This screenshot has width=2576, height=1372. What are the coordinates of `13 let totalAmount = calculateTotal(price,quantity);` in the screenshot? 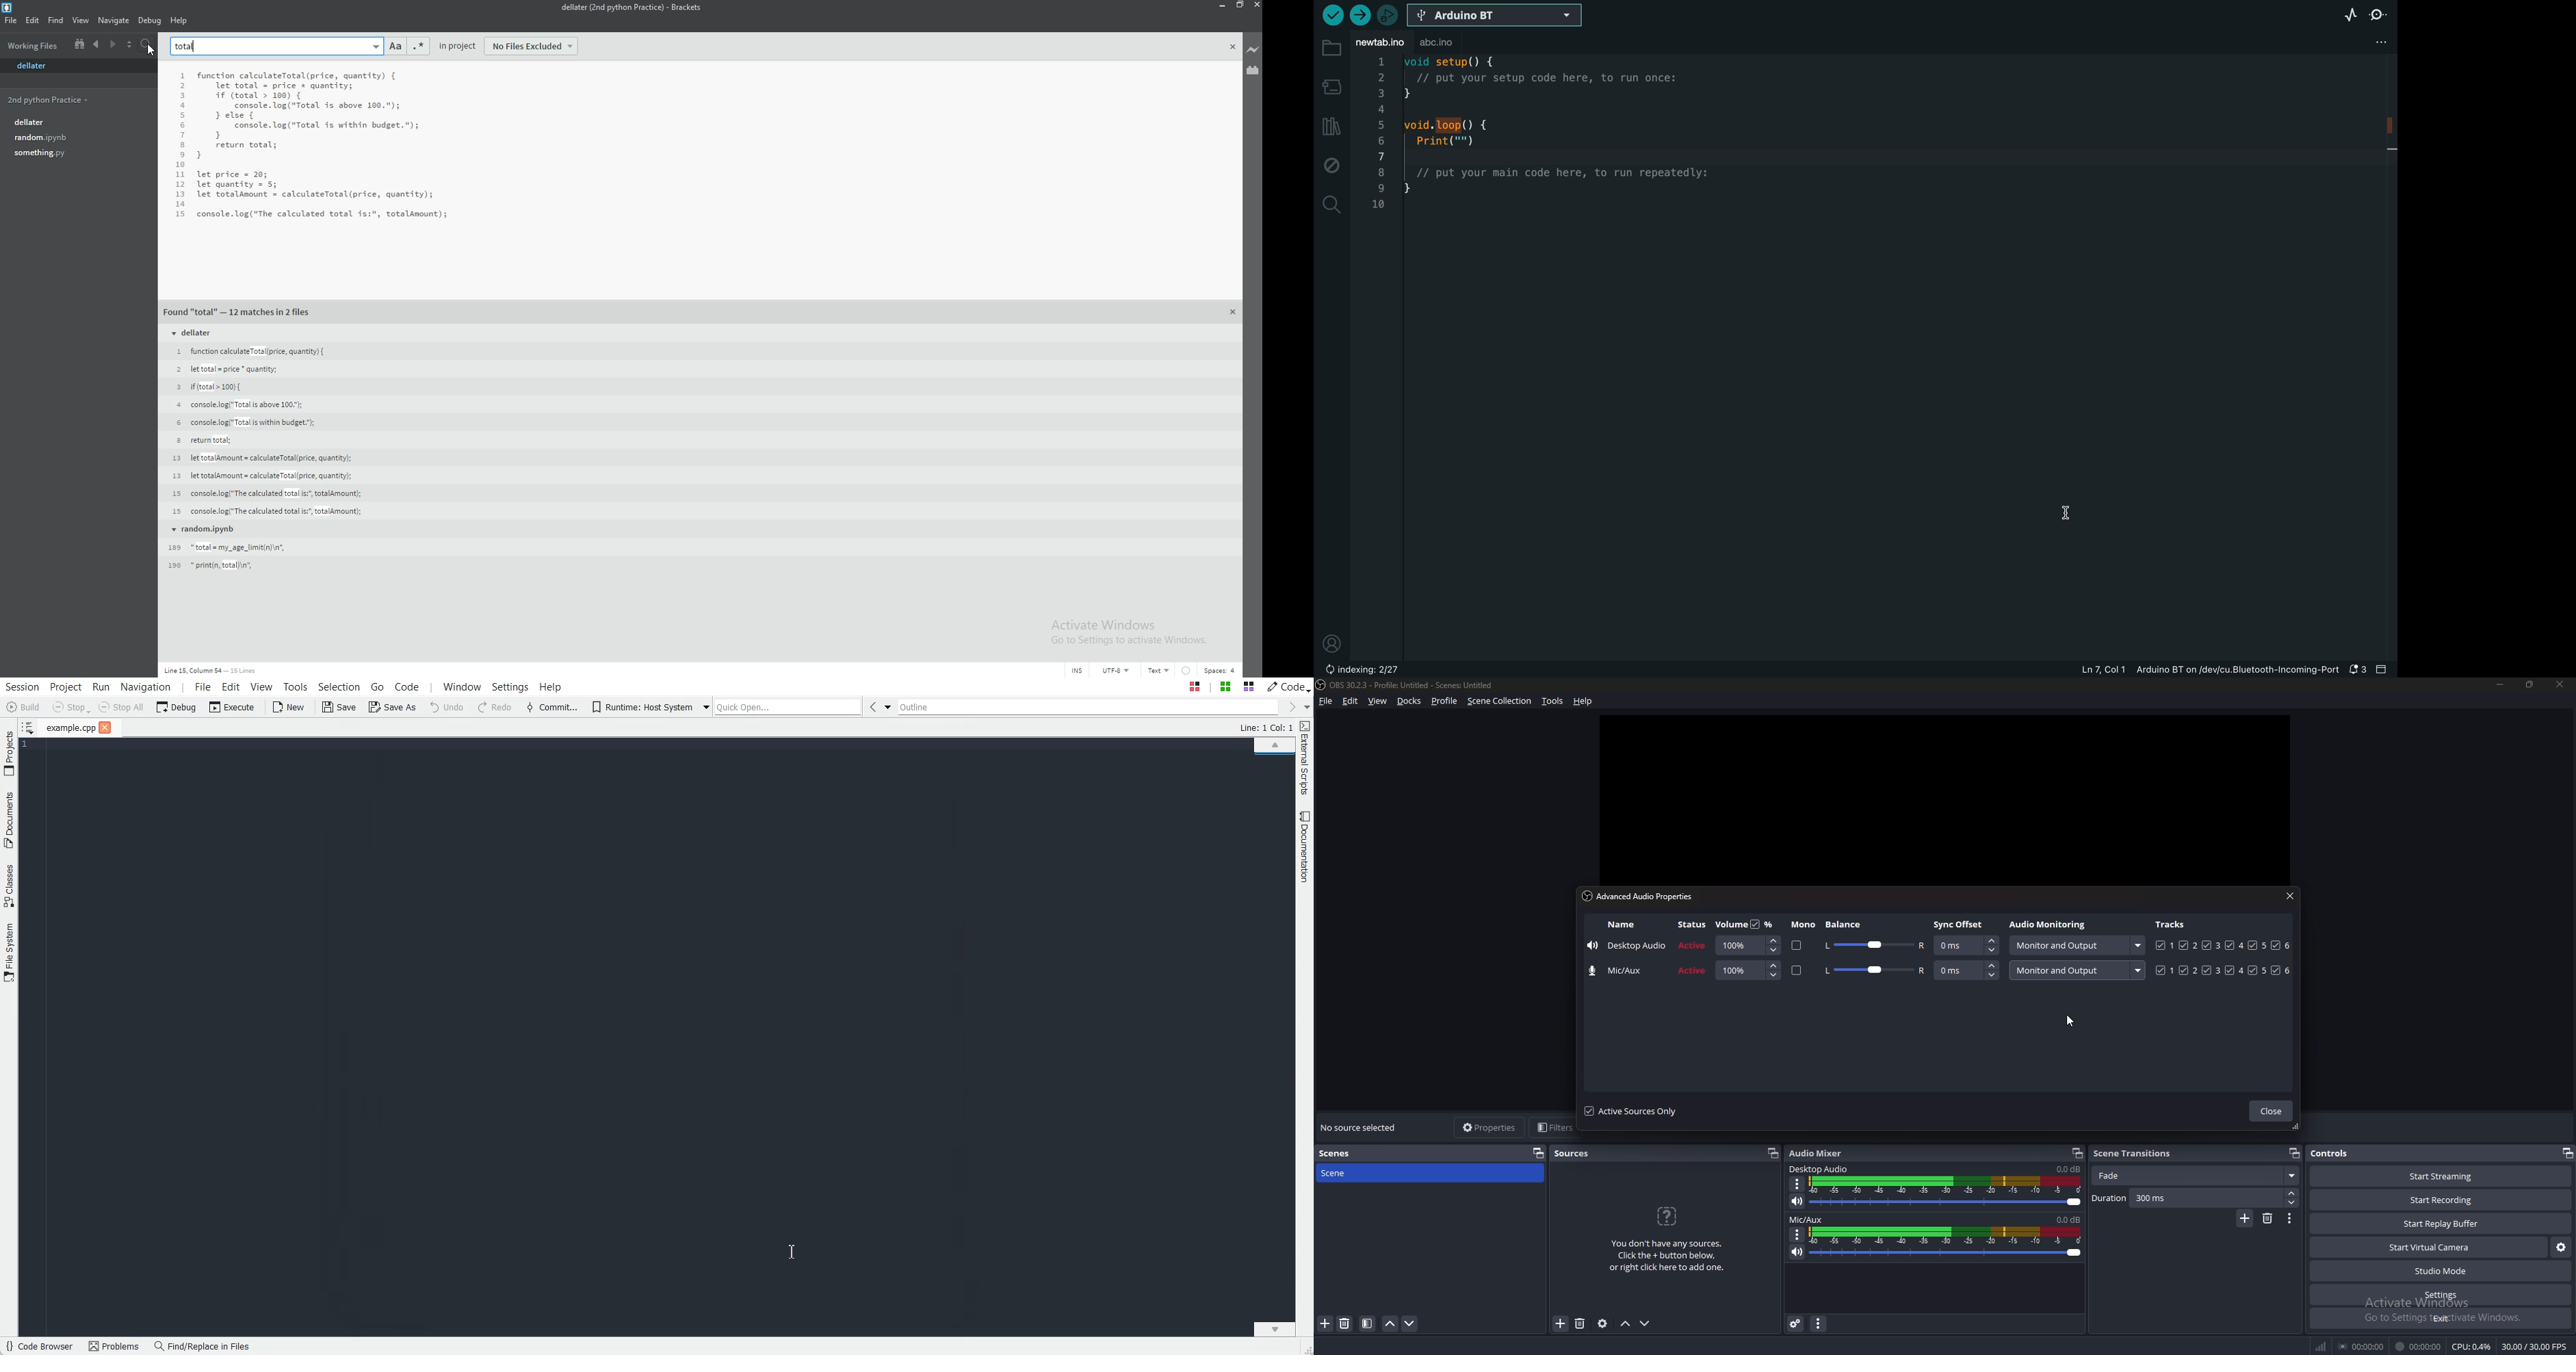 It's located at (262, 458).